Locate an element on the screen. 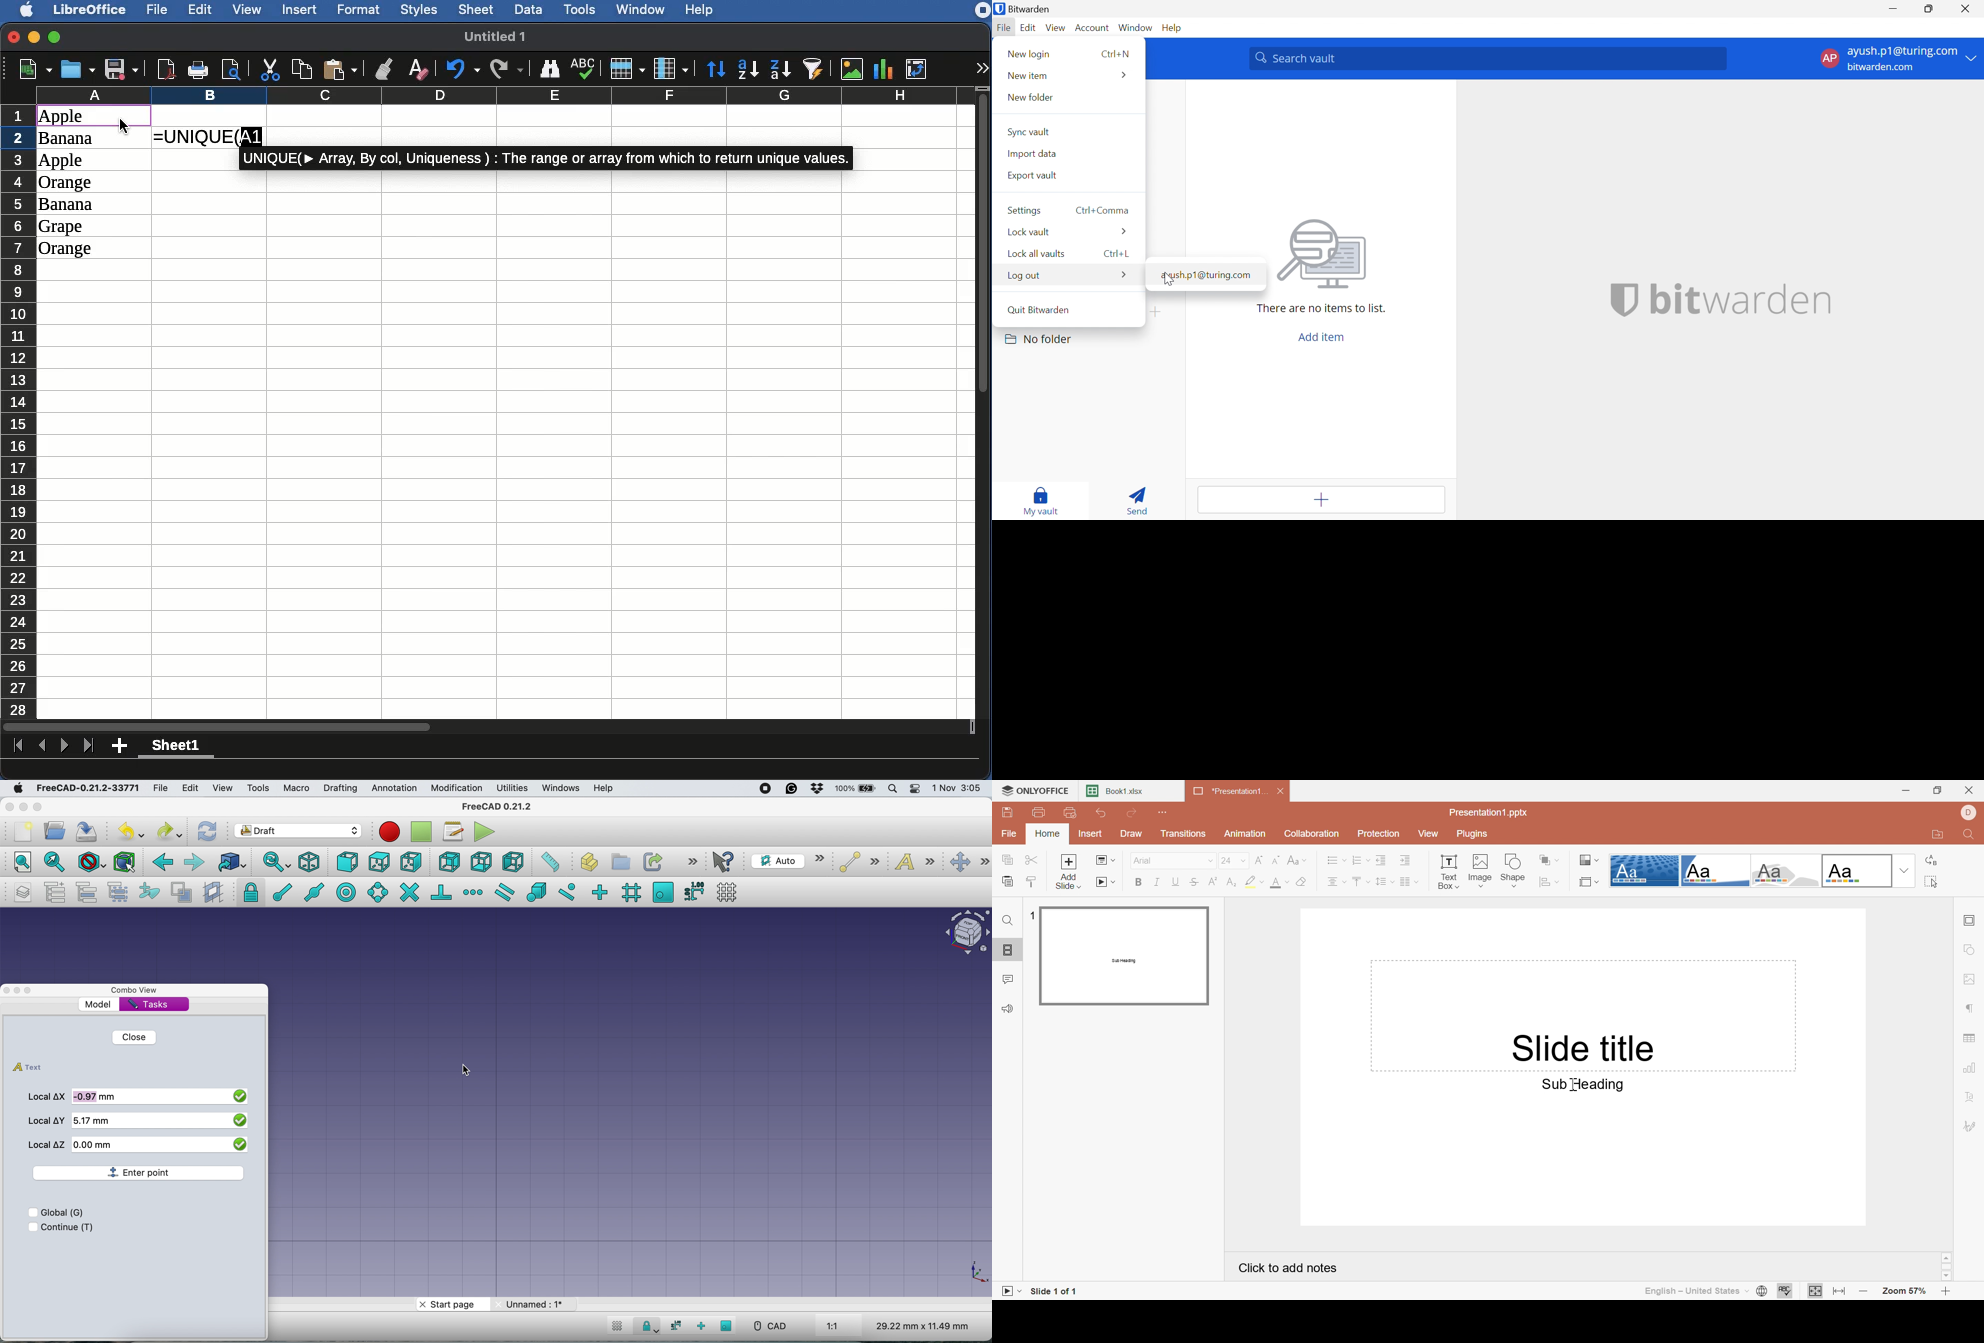 This screenshot has height=1344, width=1988. Add tem is located at coordinates (1323, 501).